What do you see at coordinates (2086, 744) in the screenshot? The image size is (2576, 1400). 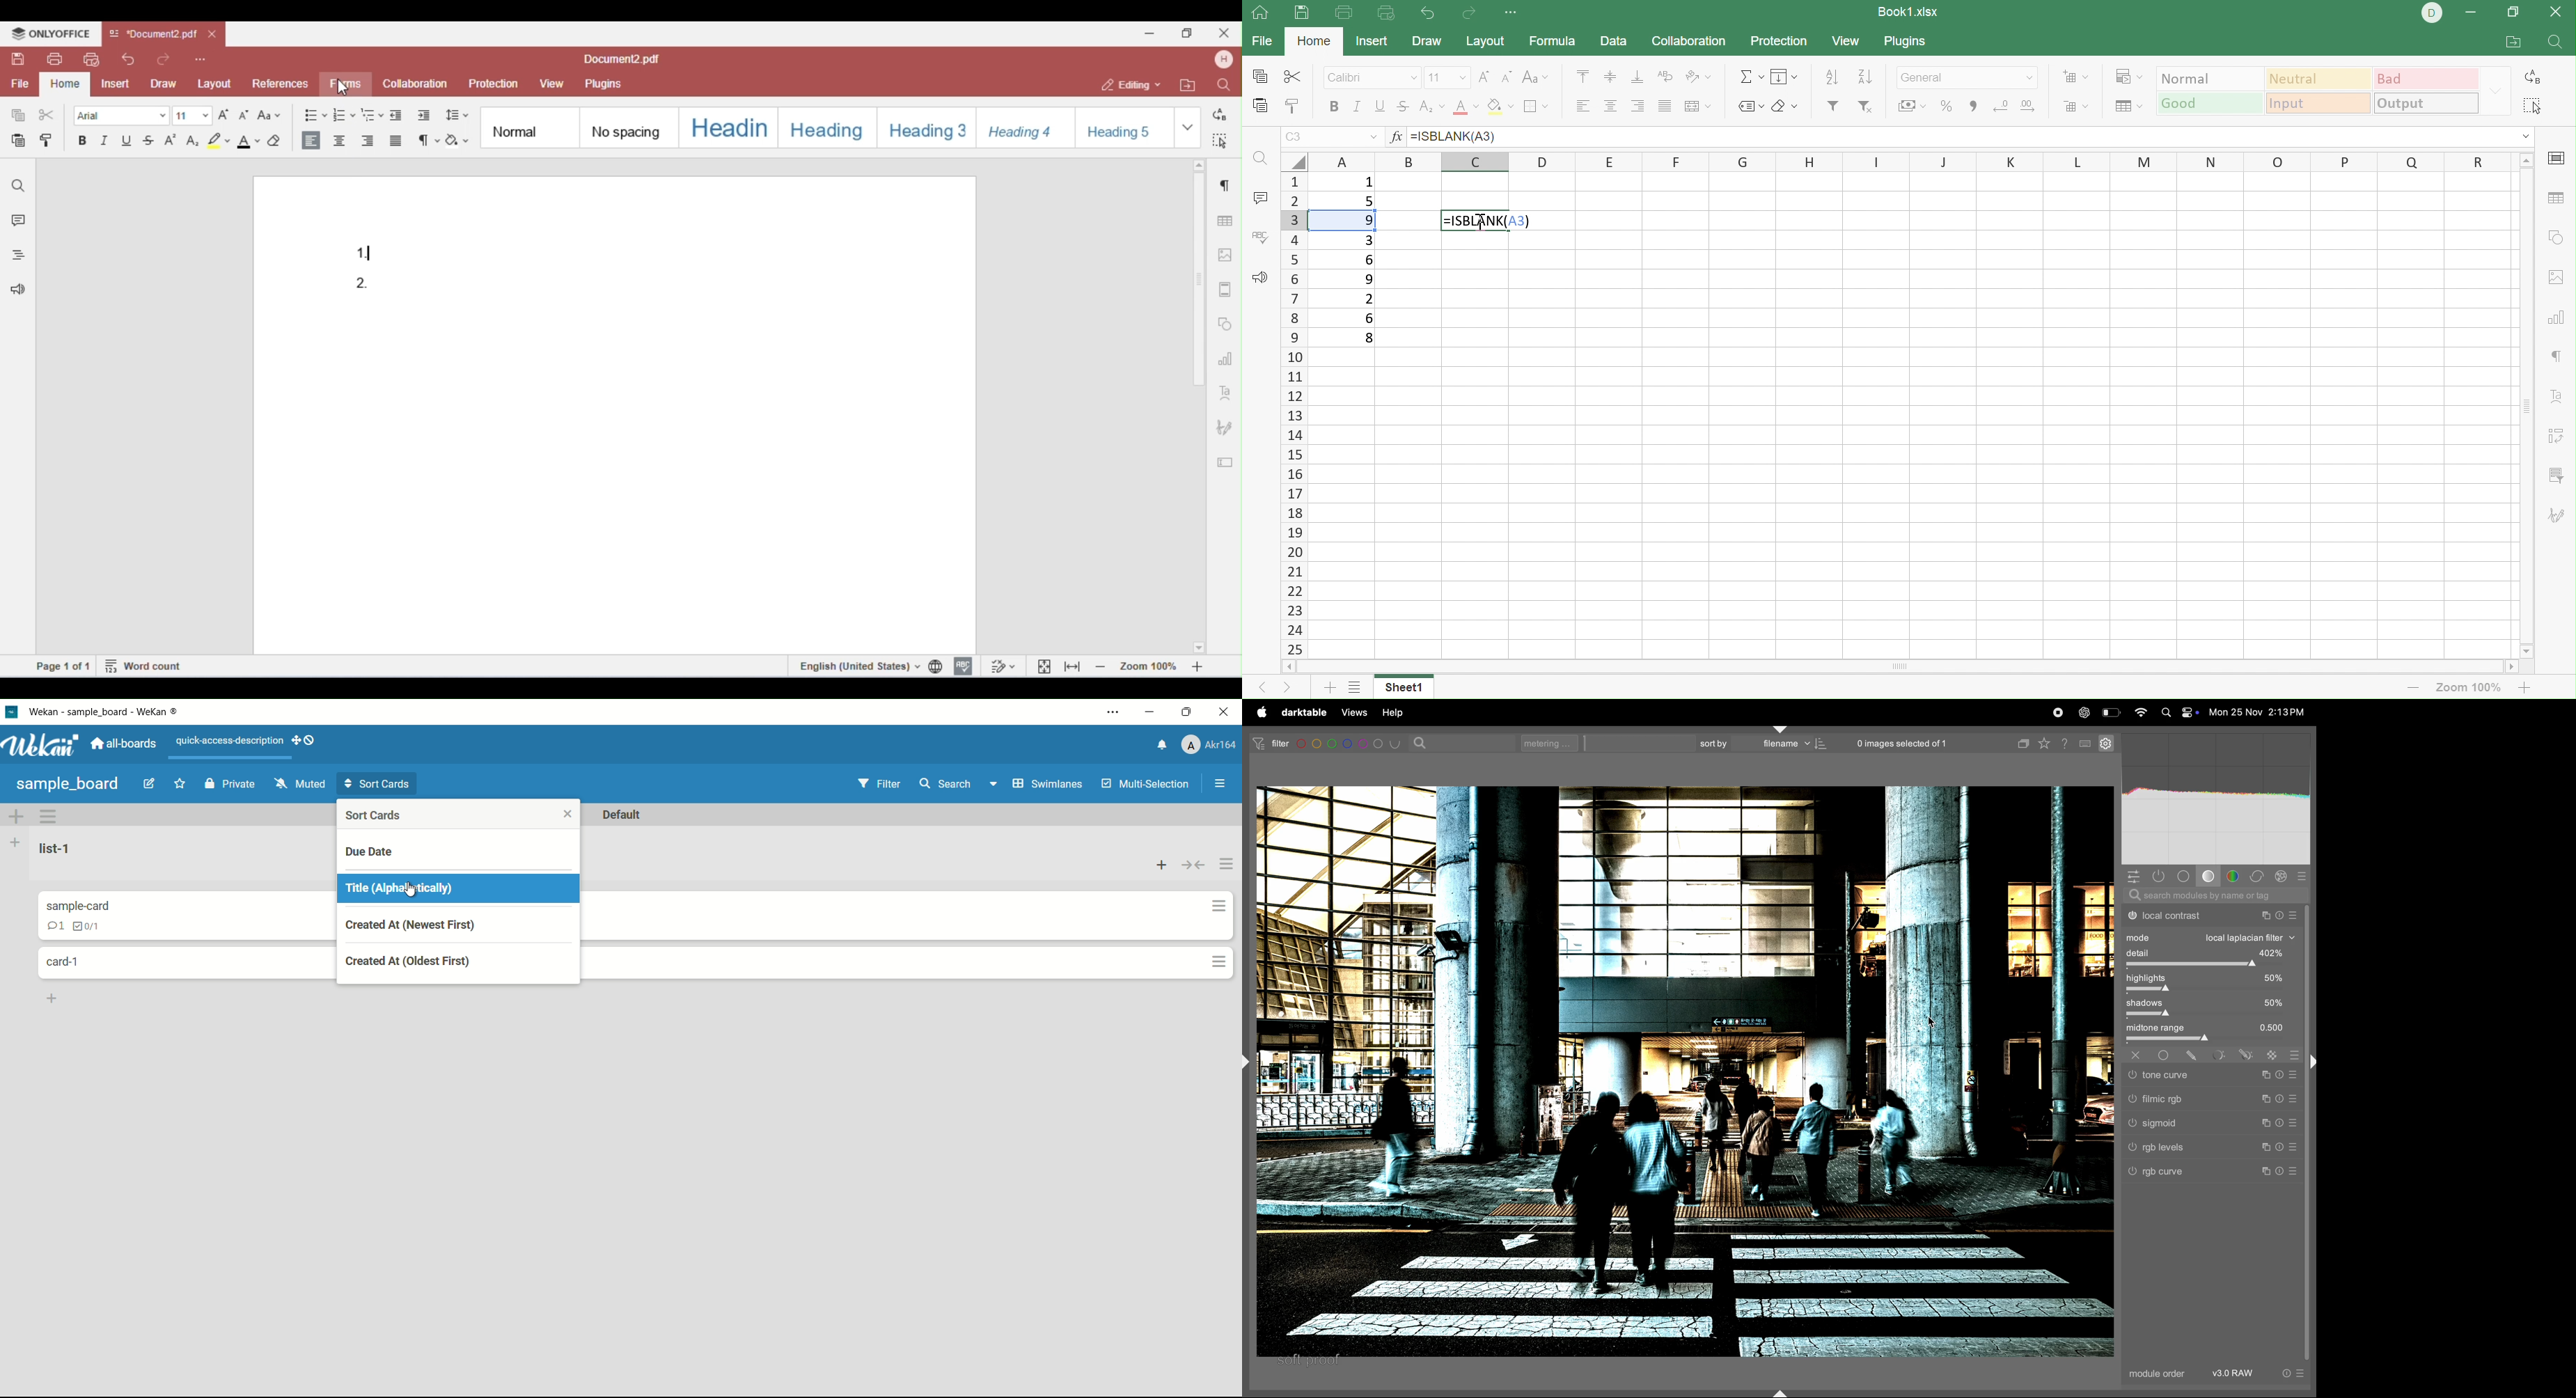 I see `keyboard shortcuts` at bounding box center [2086, 744].